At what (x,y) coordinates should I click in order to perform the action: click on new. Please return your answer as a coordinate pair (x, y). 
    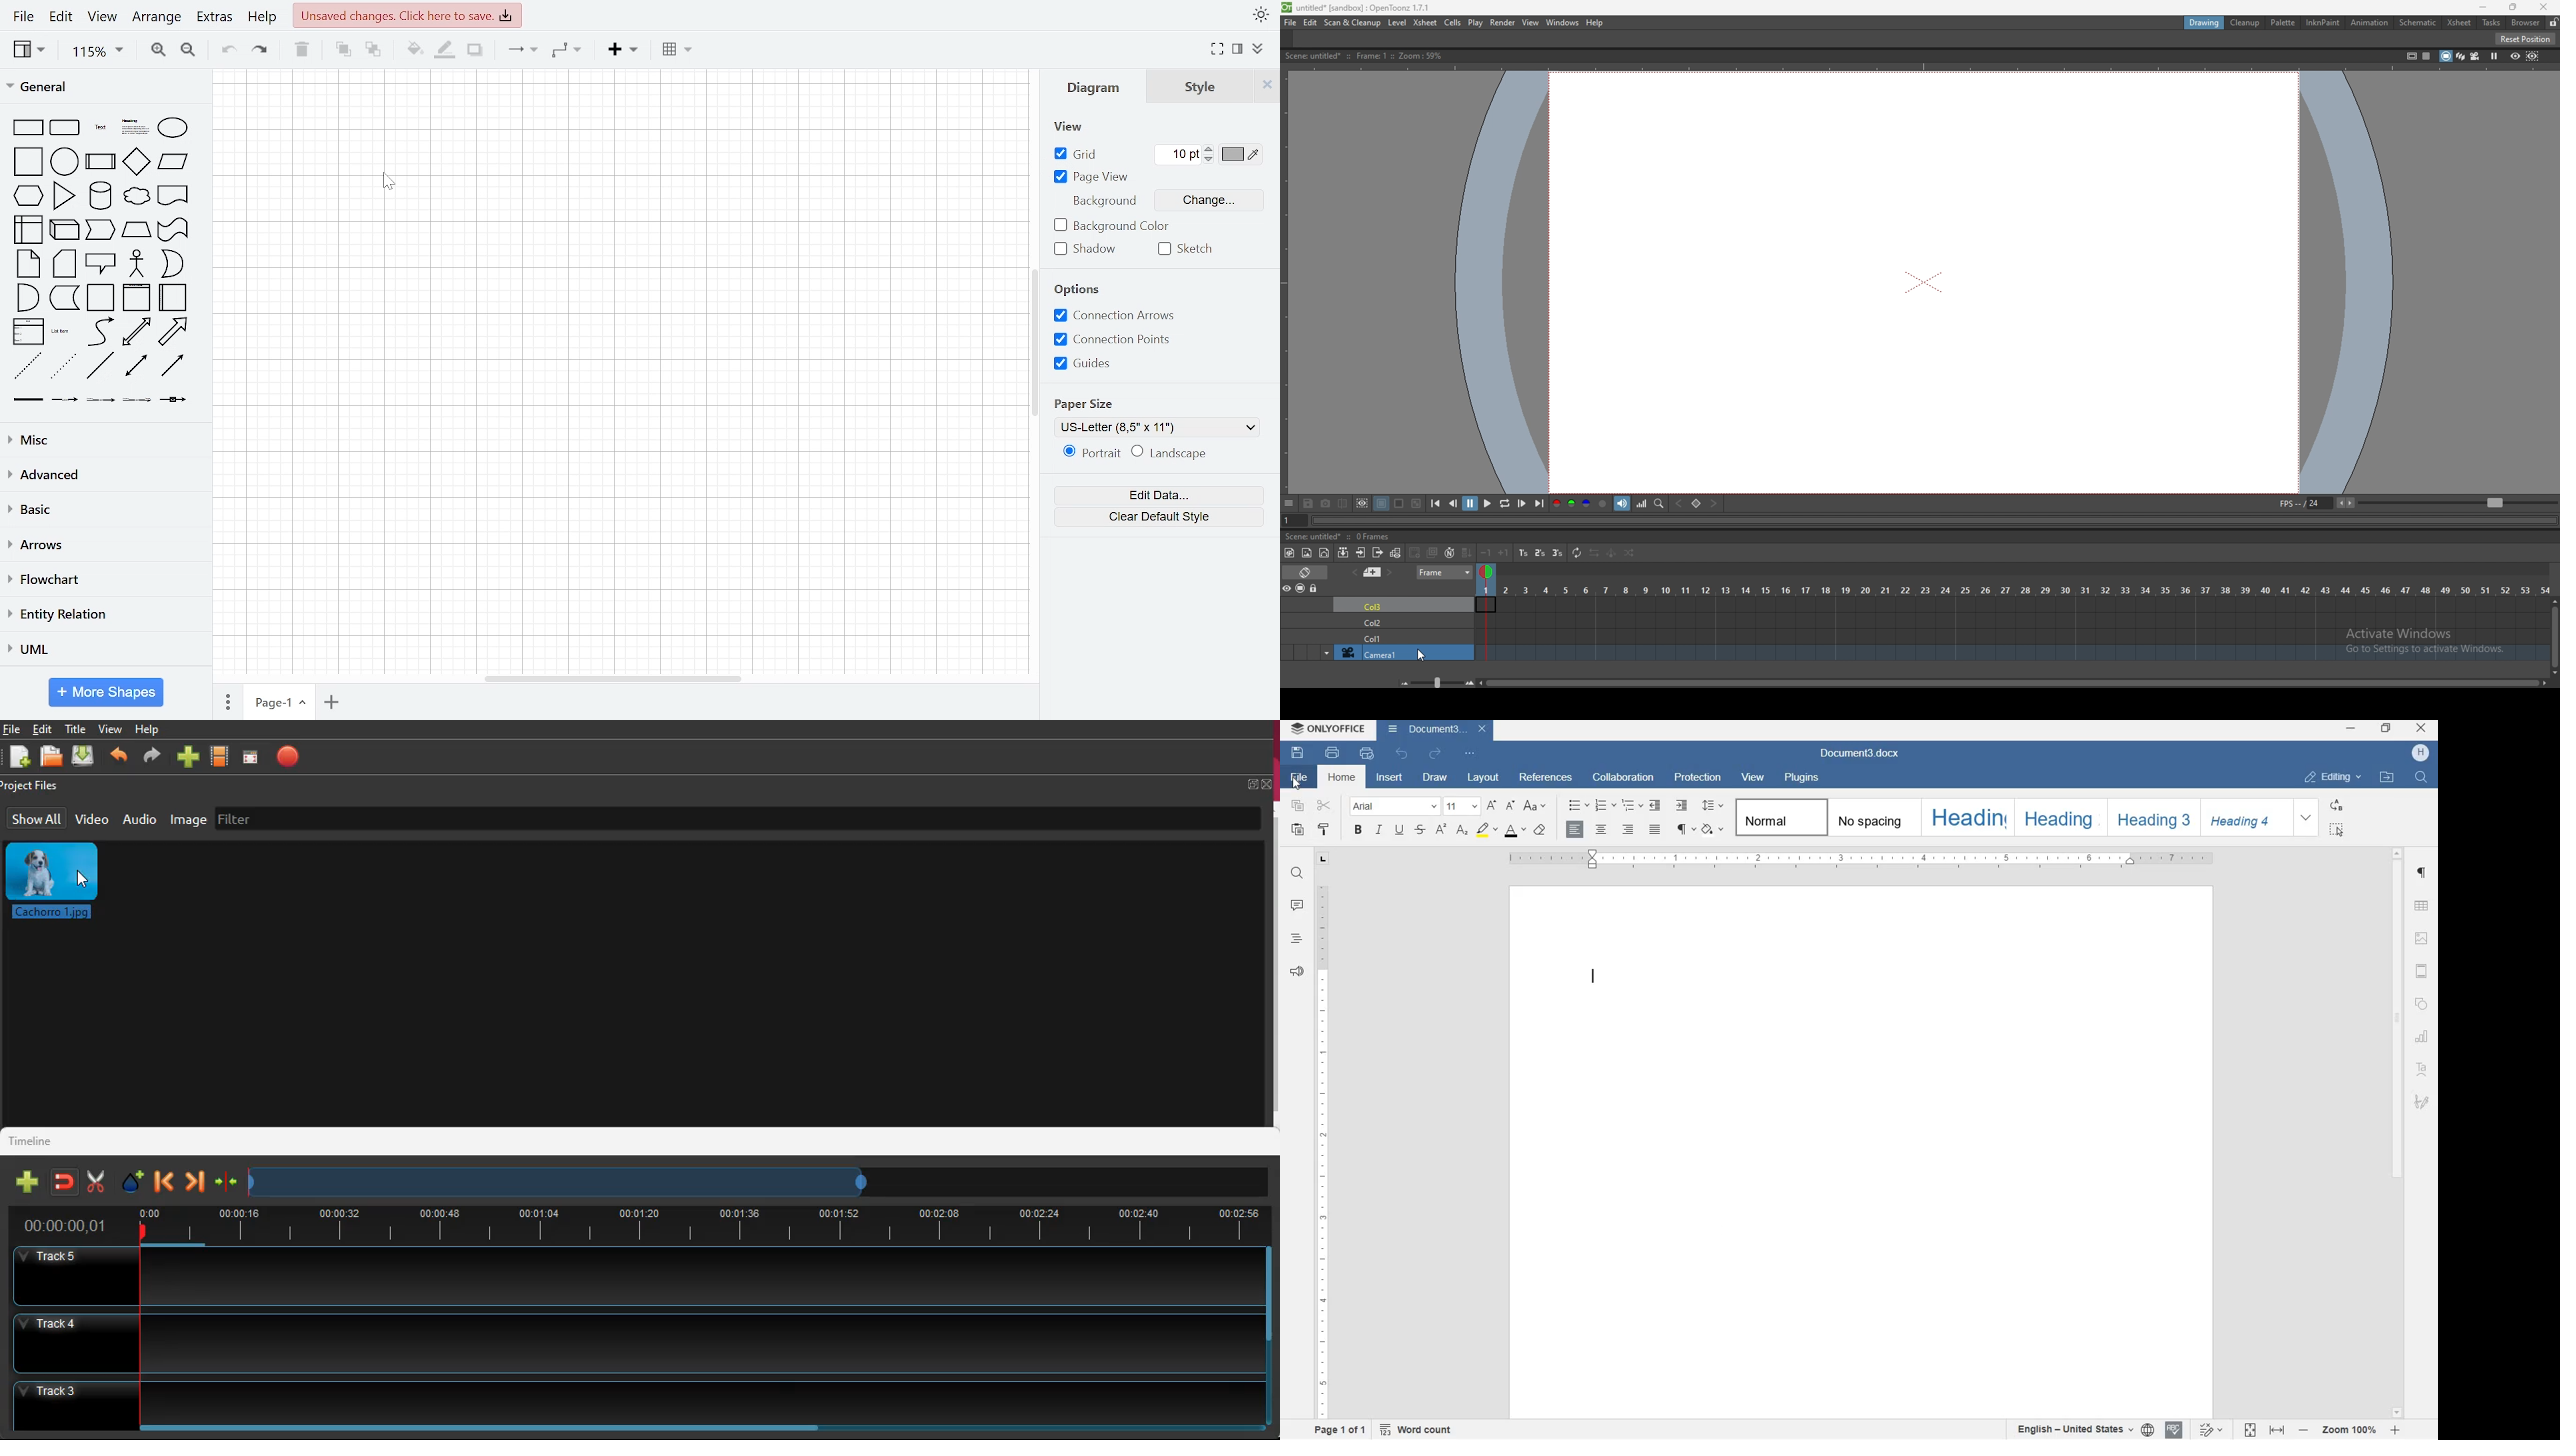
    Looking at the image, I should click on (28, 1183).